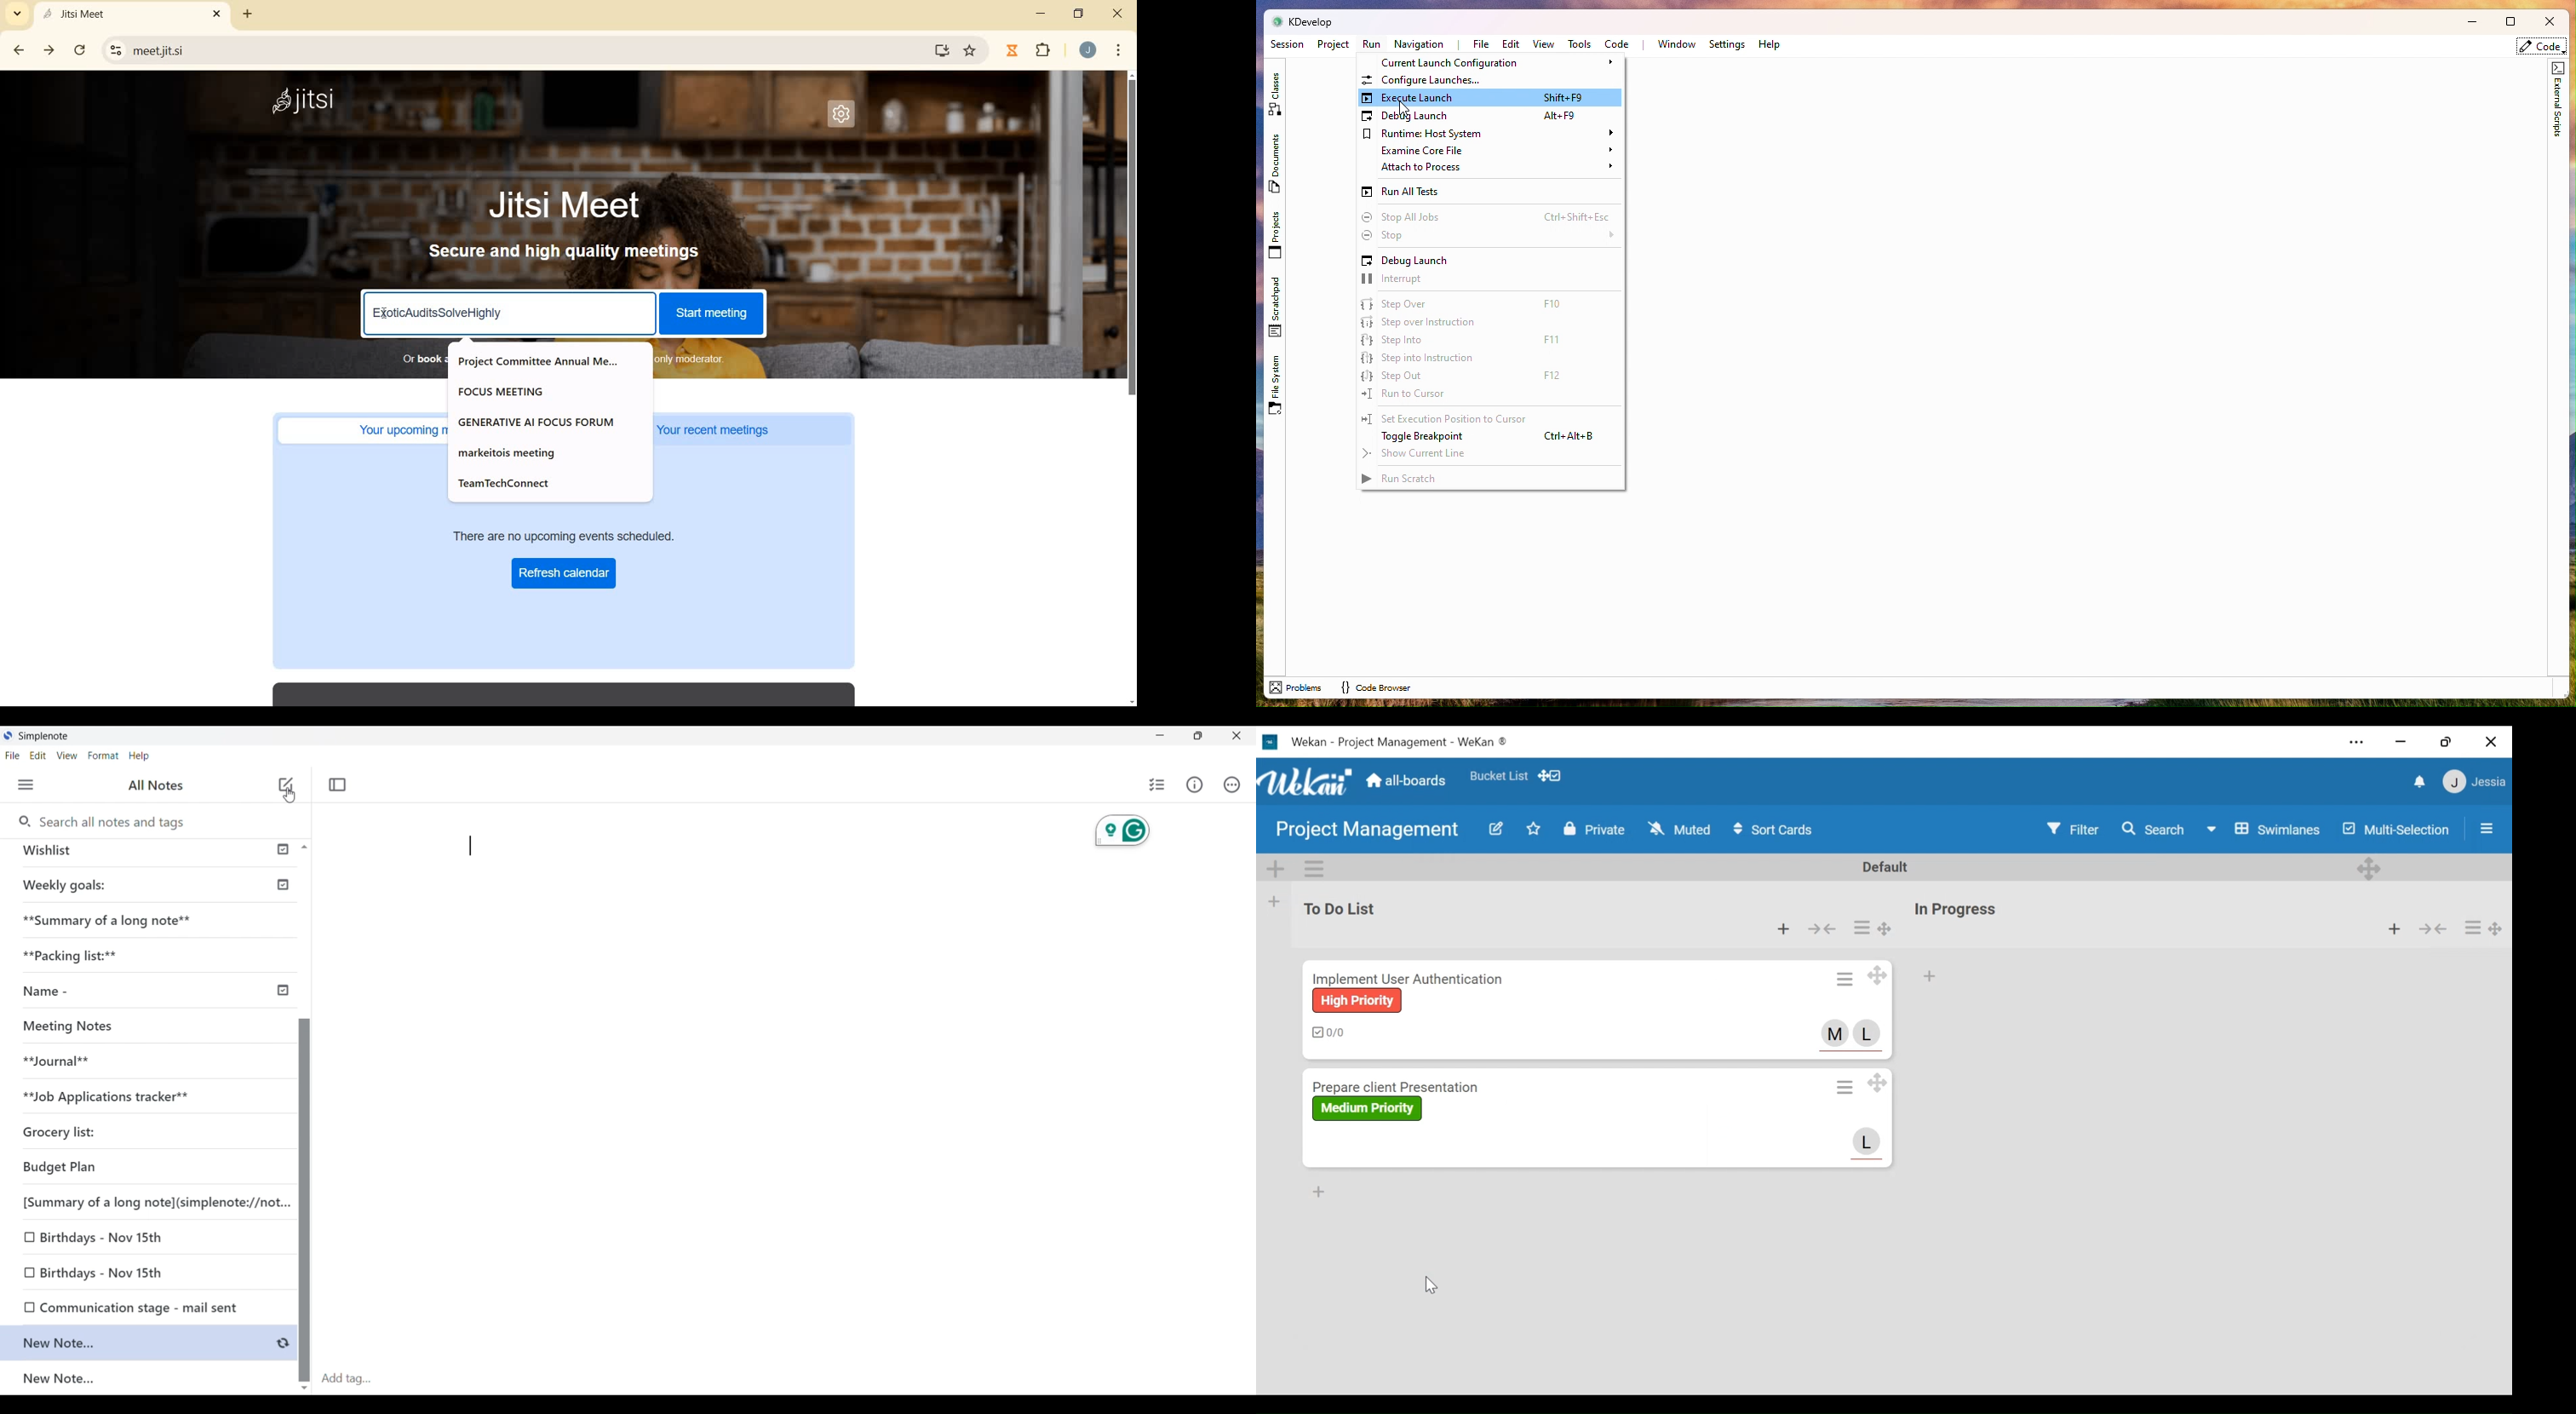 The height and width of the screenshot is (1428, 2576). Describe the element at coordinates (162, 786) in the screenshot. I see `All Notes` at that location.